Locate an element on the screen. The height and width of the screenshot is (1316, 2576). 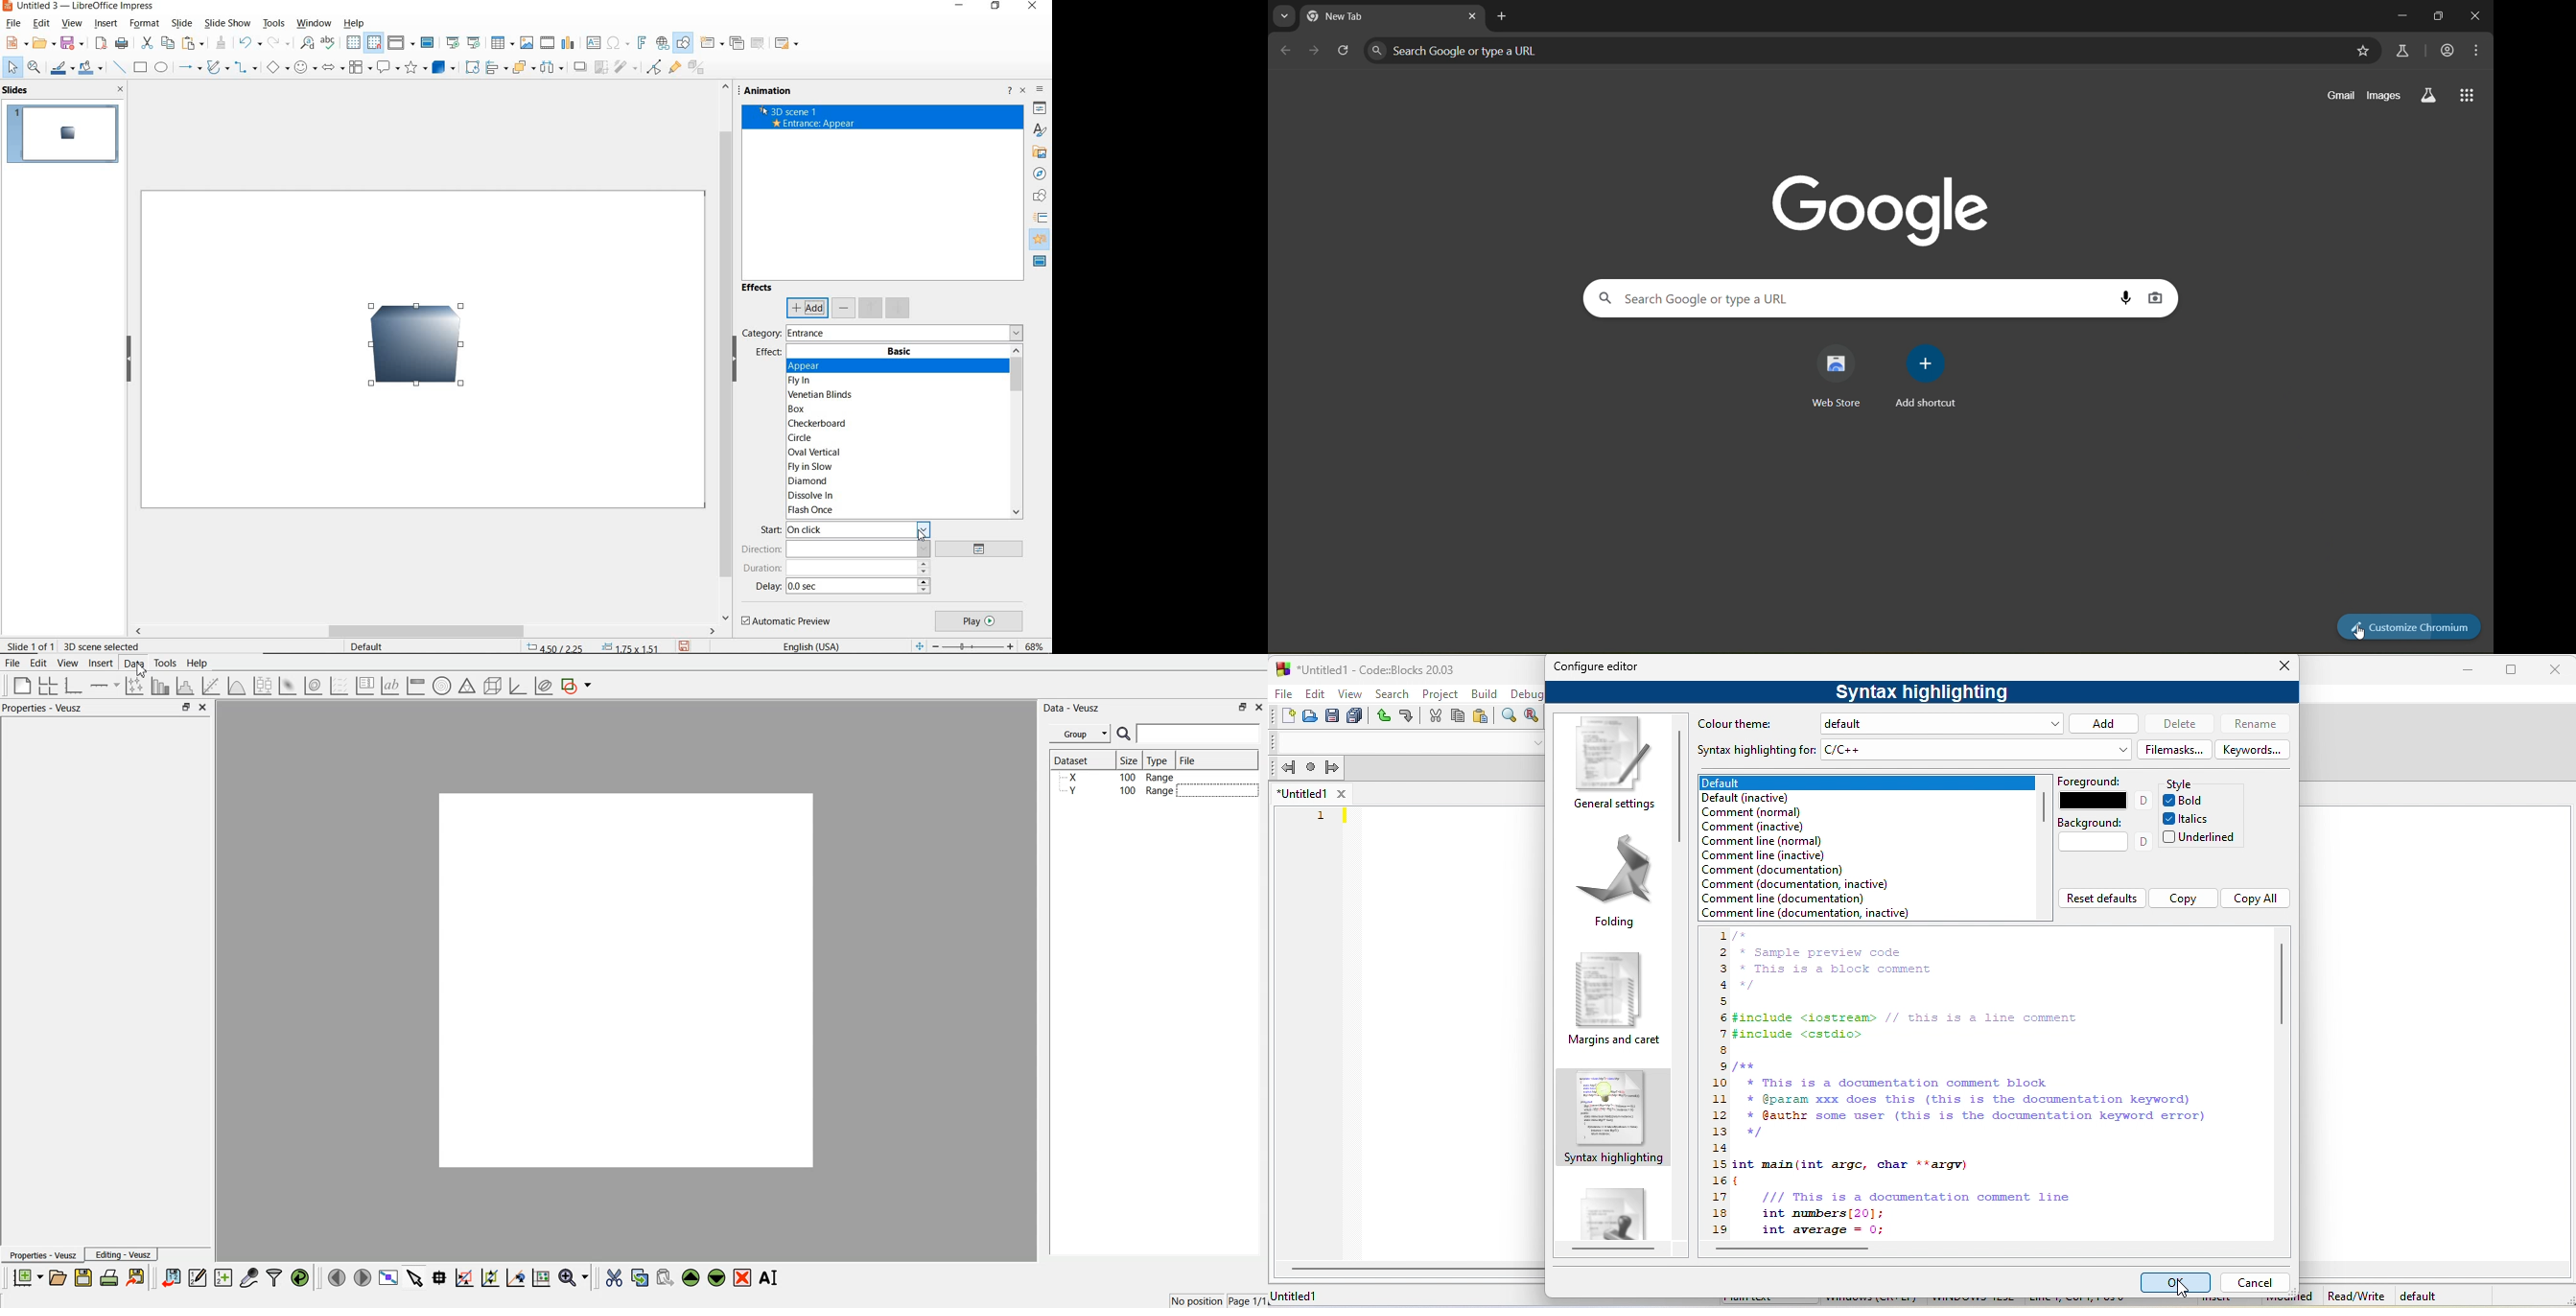
project is located at coordinates (1440, 694).